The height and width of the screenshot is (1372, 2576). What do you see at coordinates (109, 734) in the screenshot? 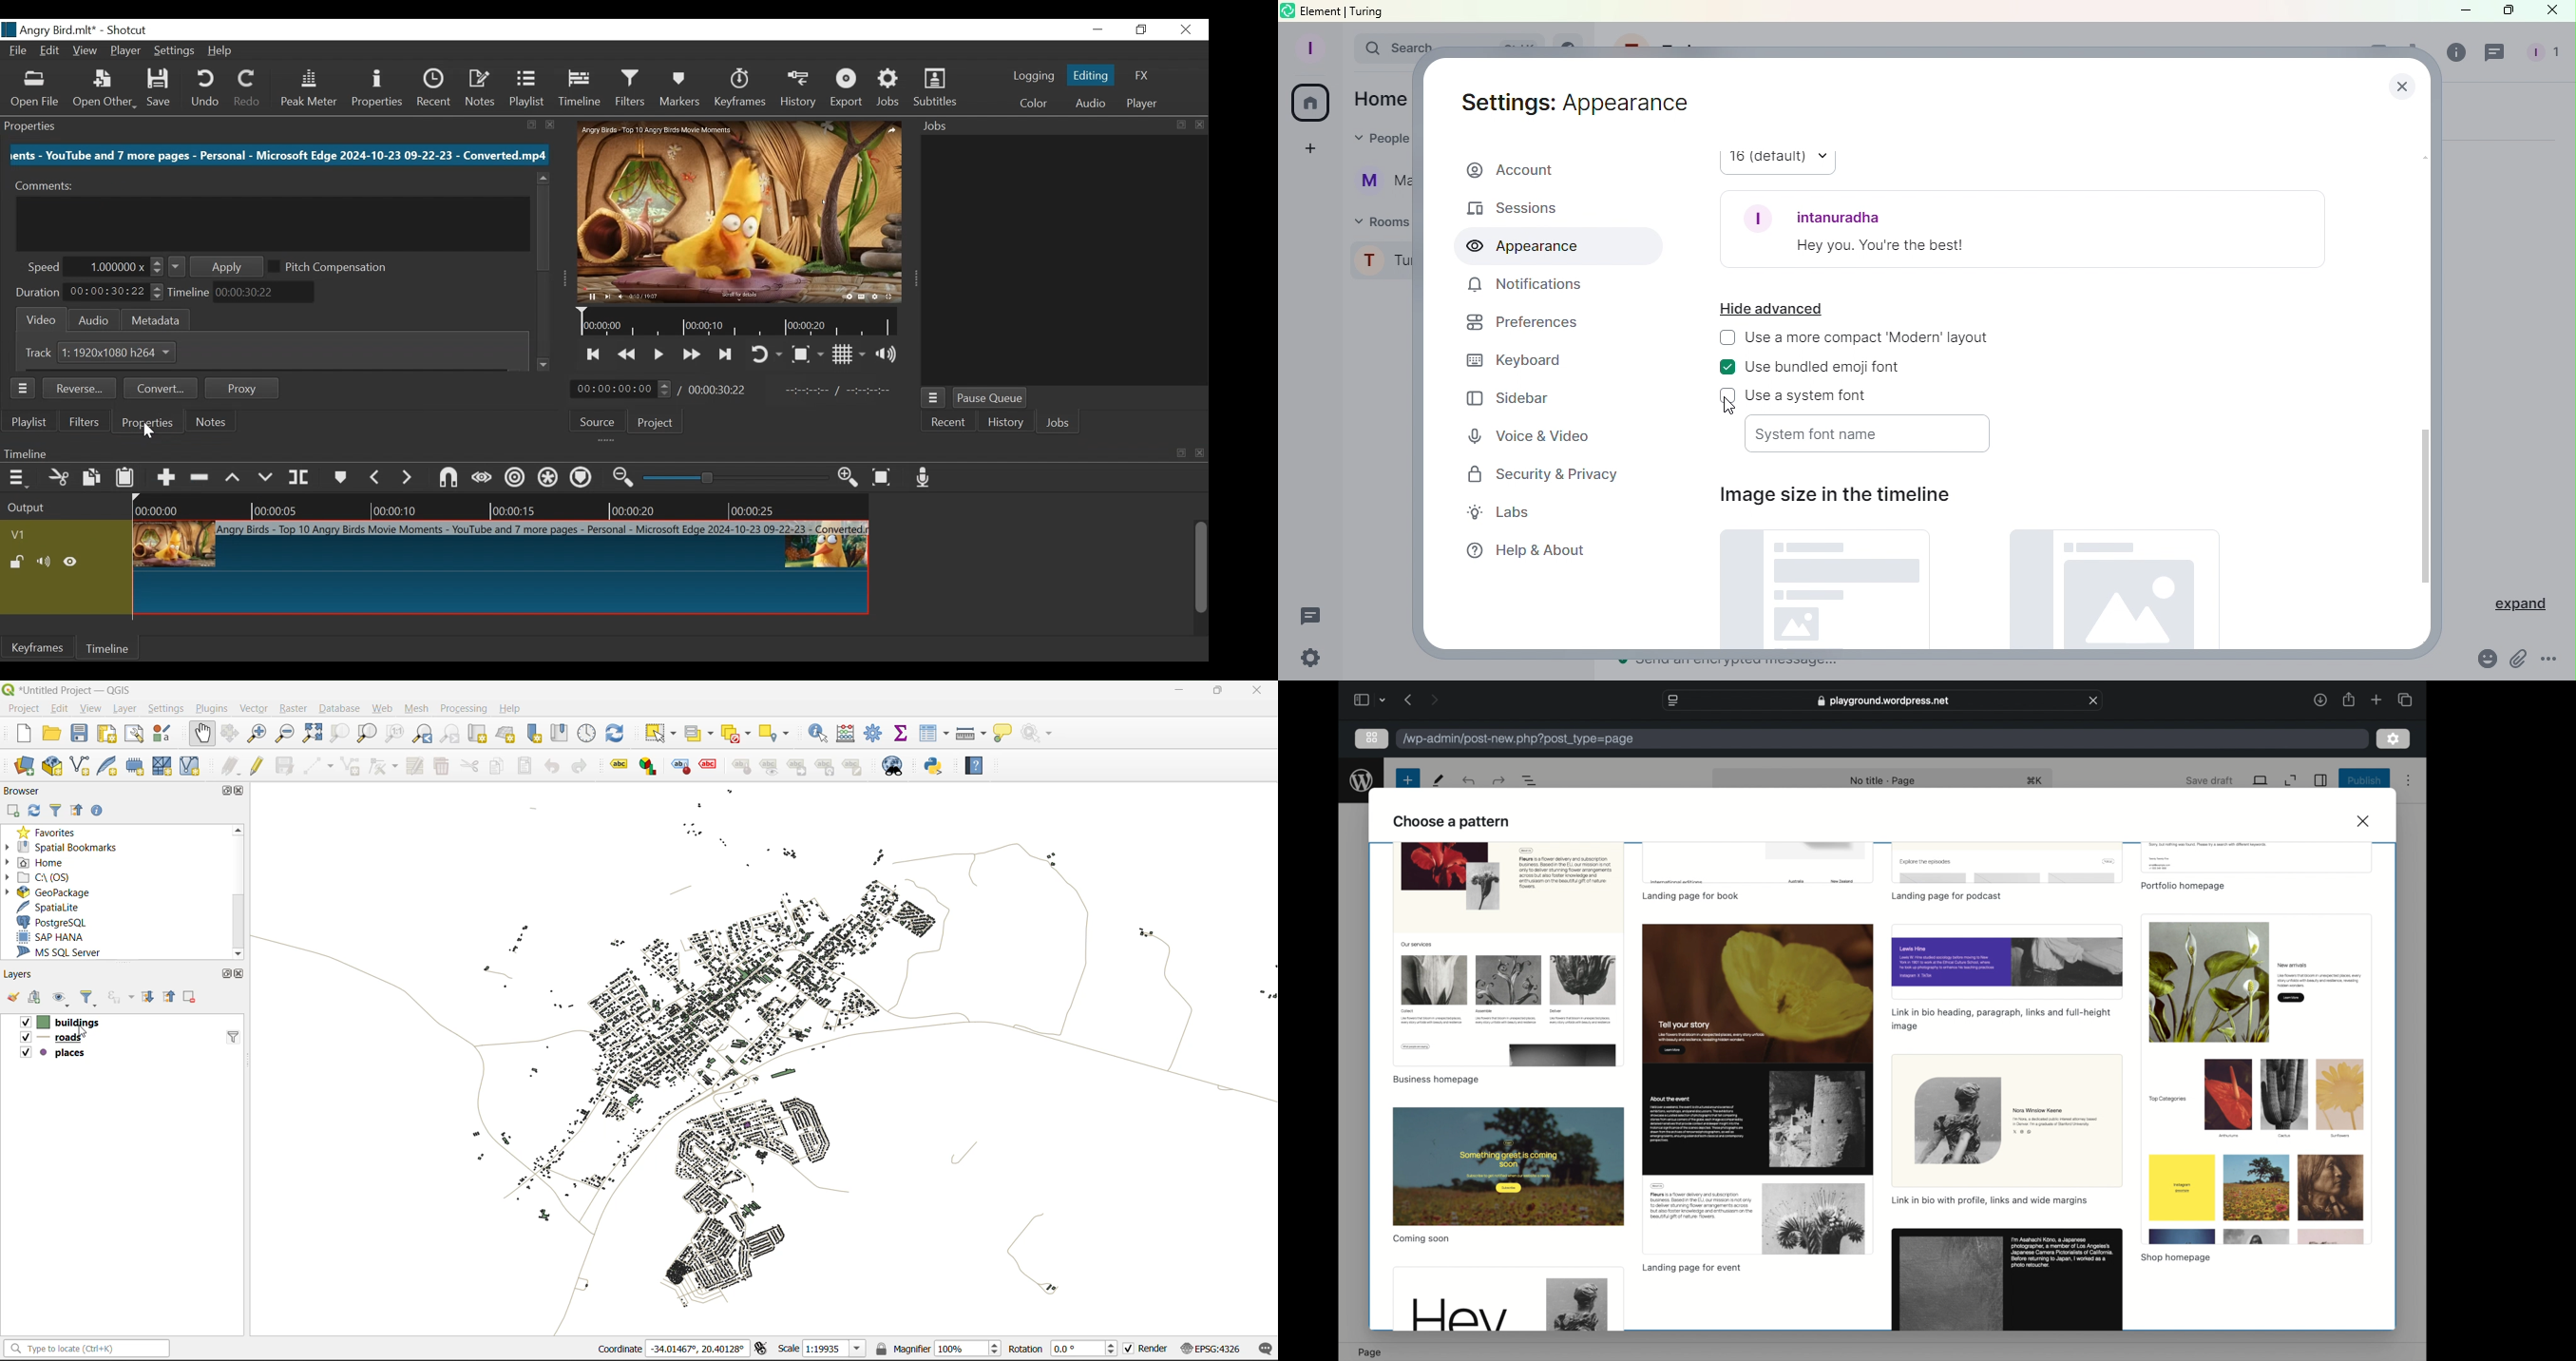
I see `print layout` at bounding box center [109, 734].